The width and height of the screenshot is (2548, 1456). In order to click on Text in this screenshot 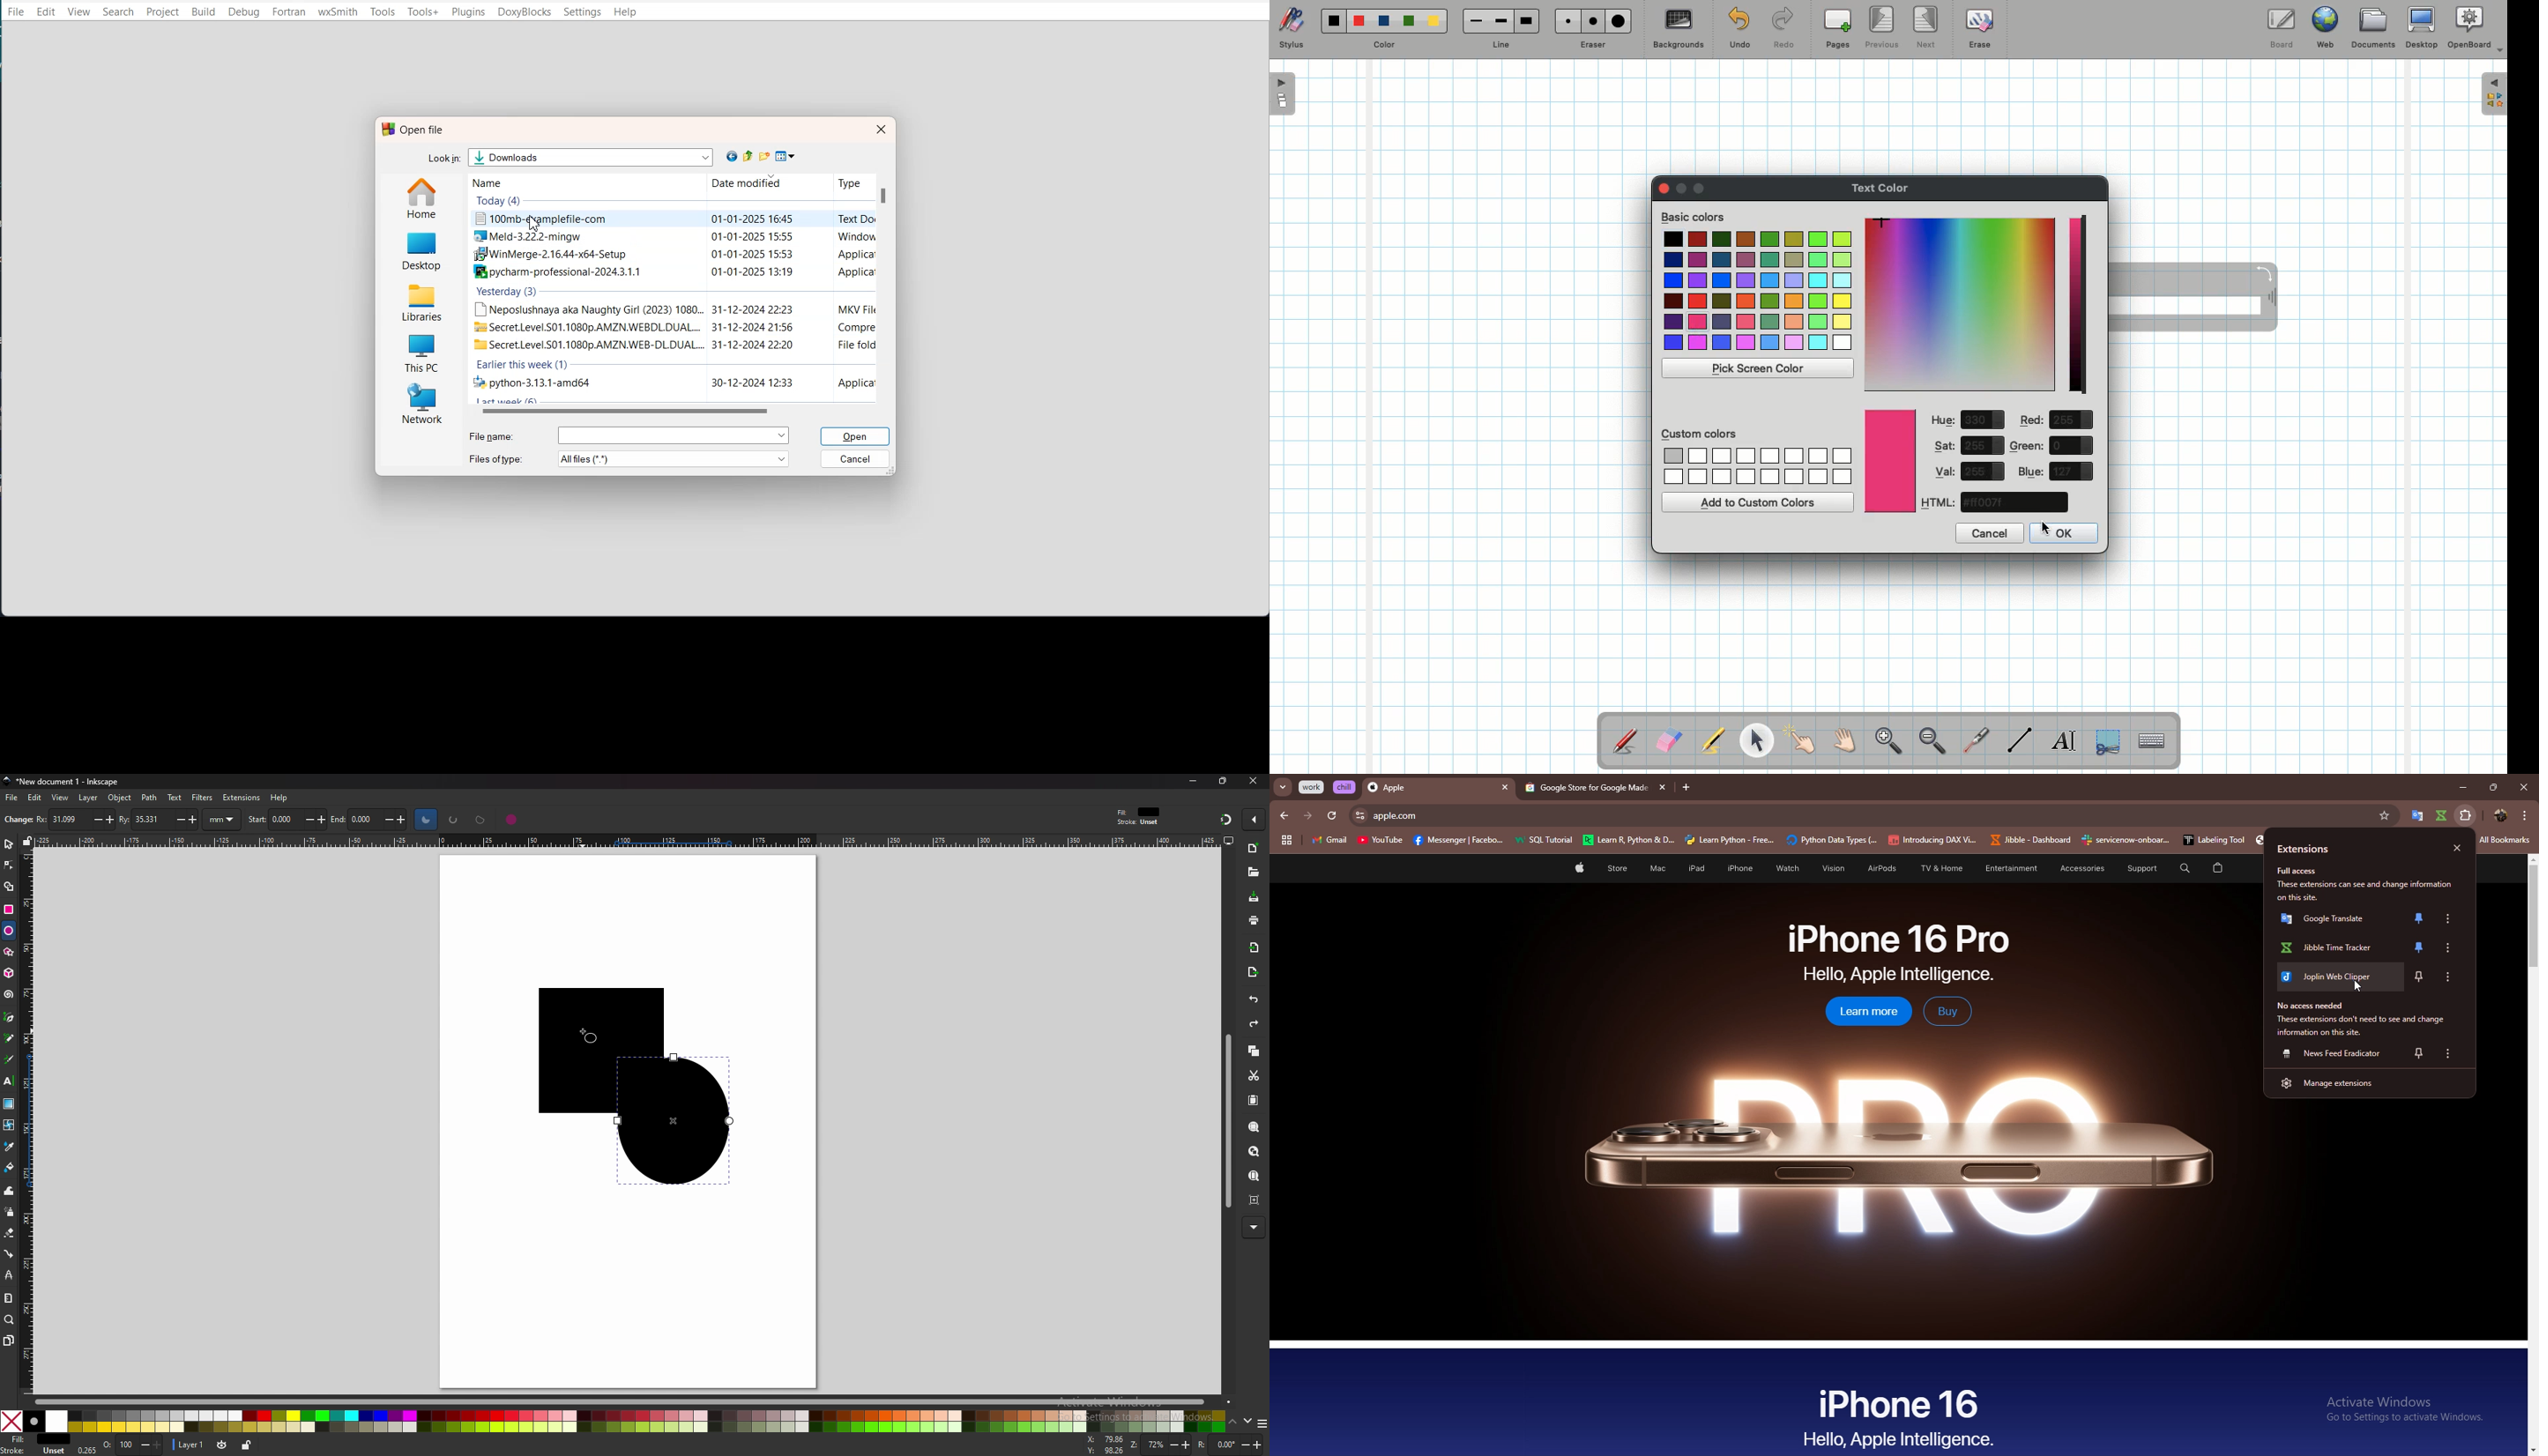, I will do `click(413, 129)`.